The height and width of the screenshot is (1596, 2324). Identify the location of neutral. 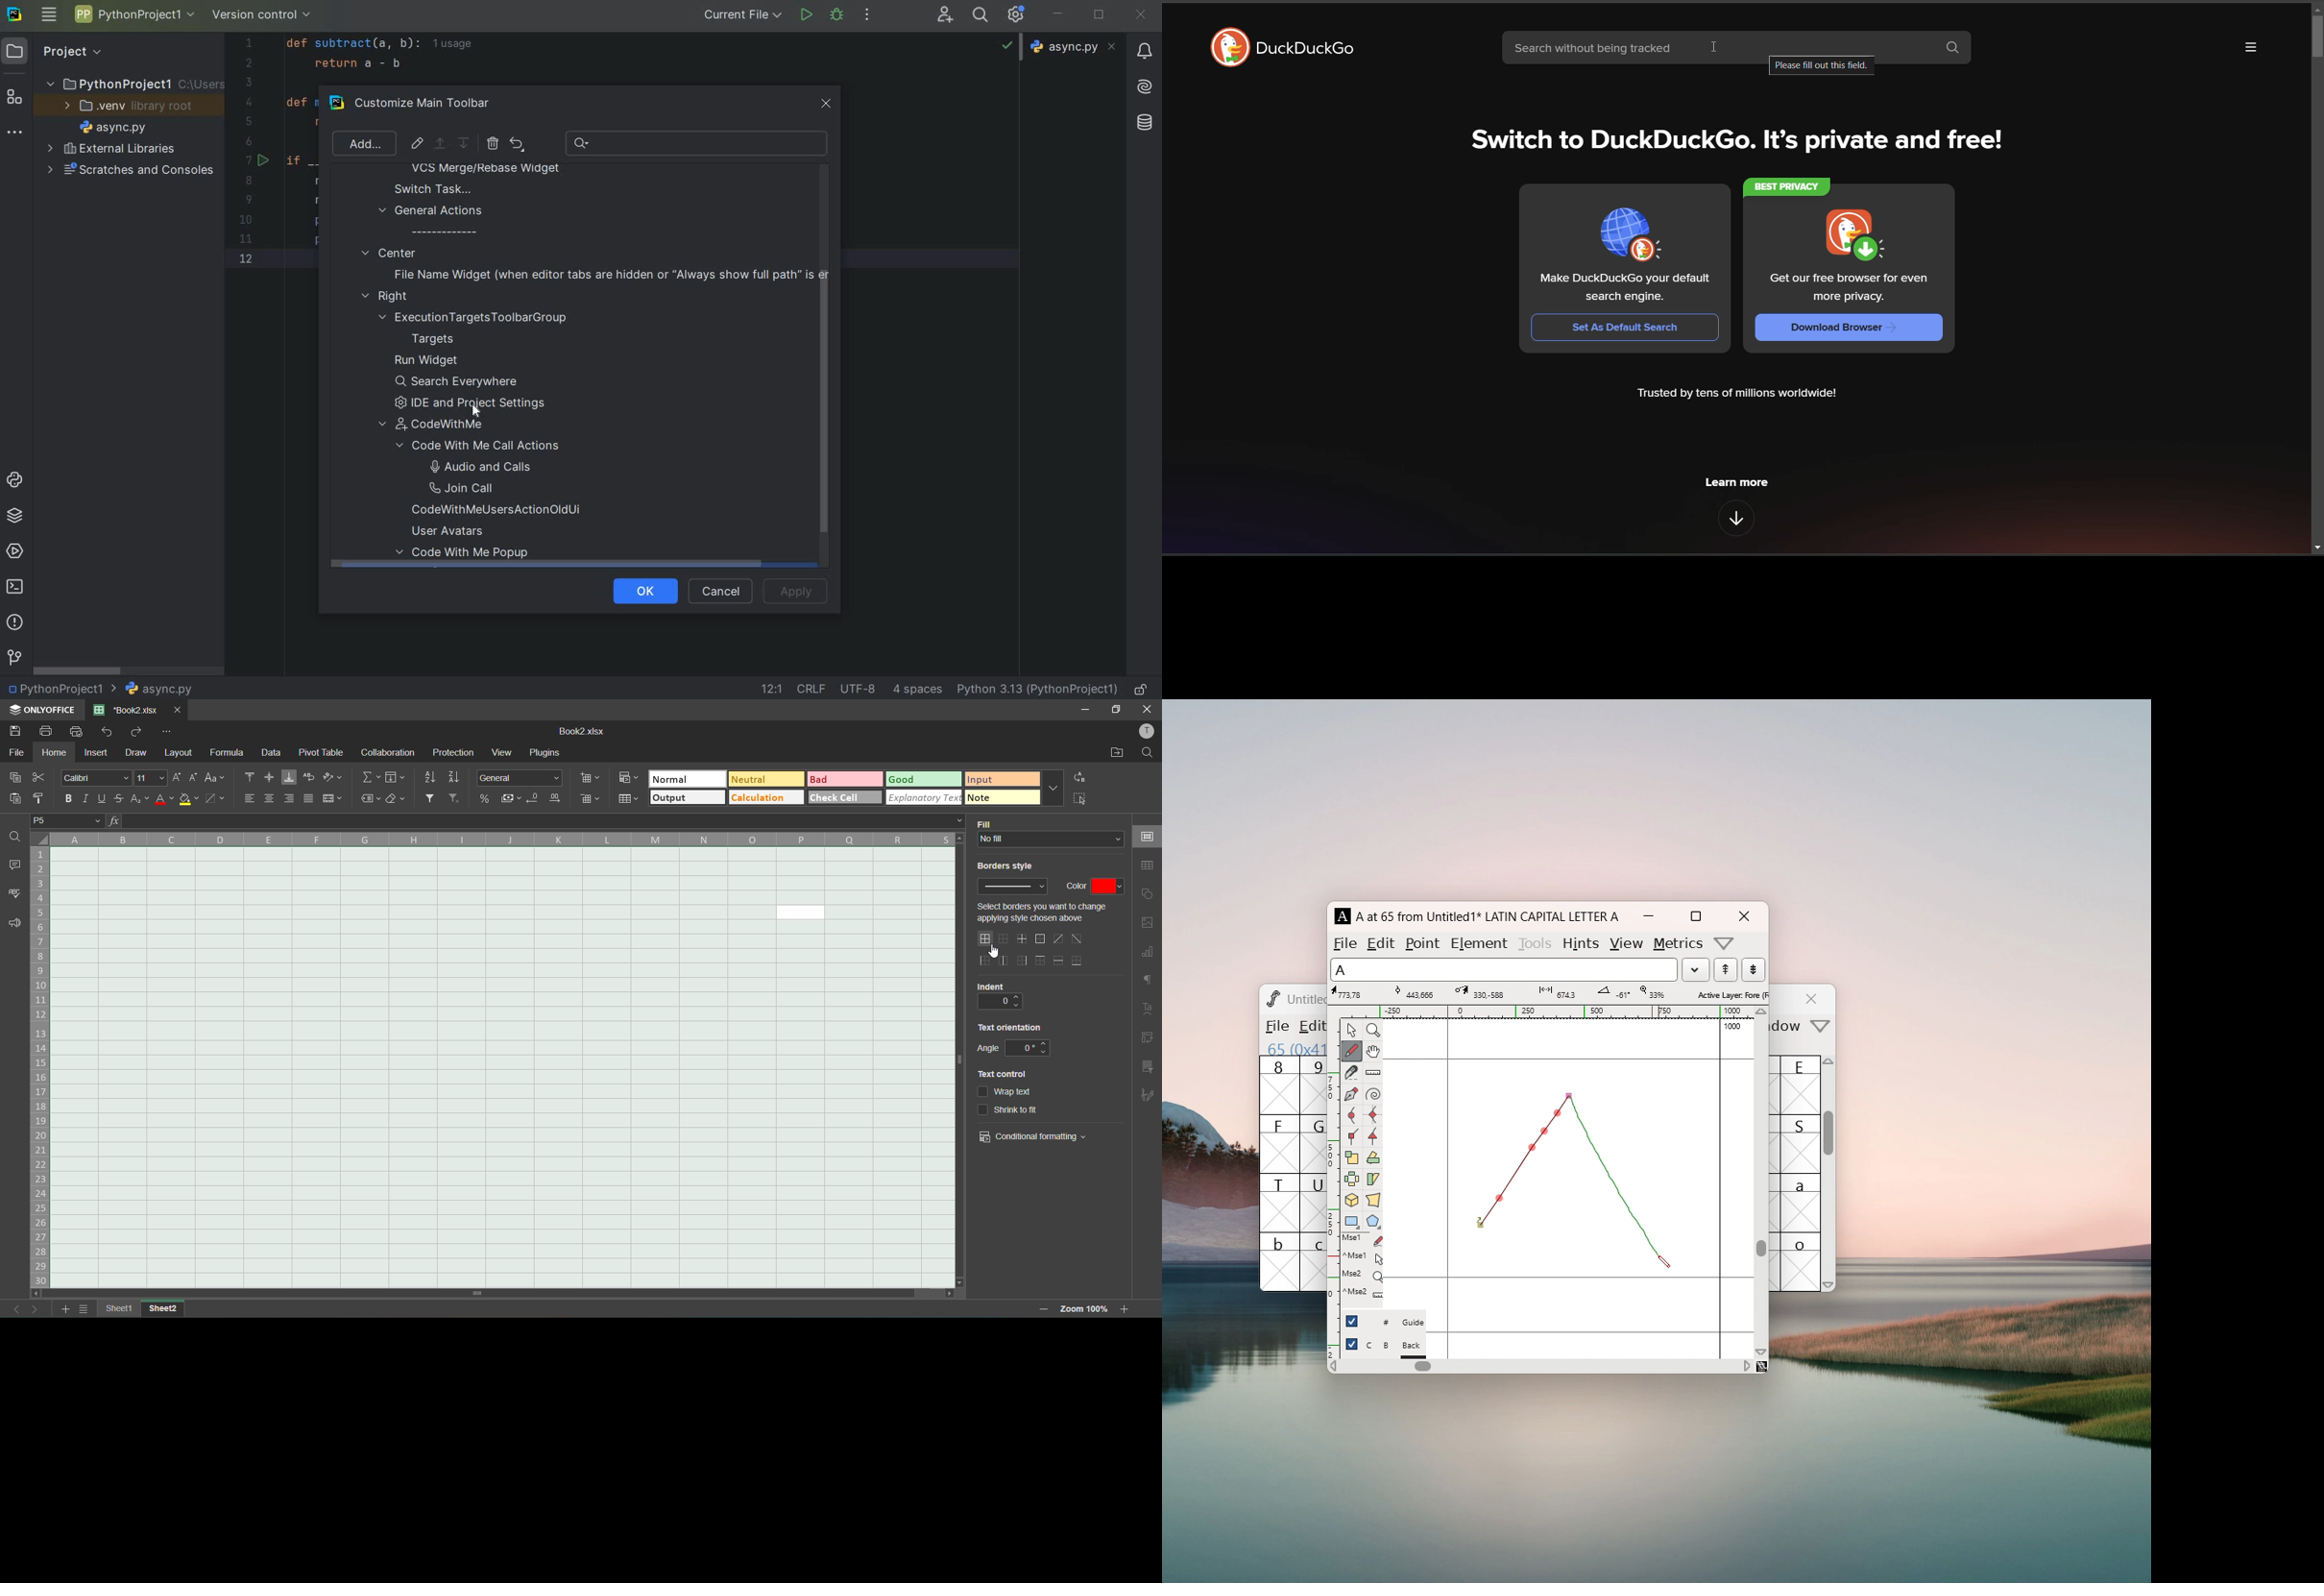
(769, 780).